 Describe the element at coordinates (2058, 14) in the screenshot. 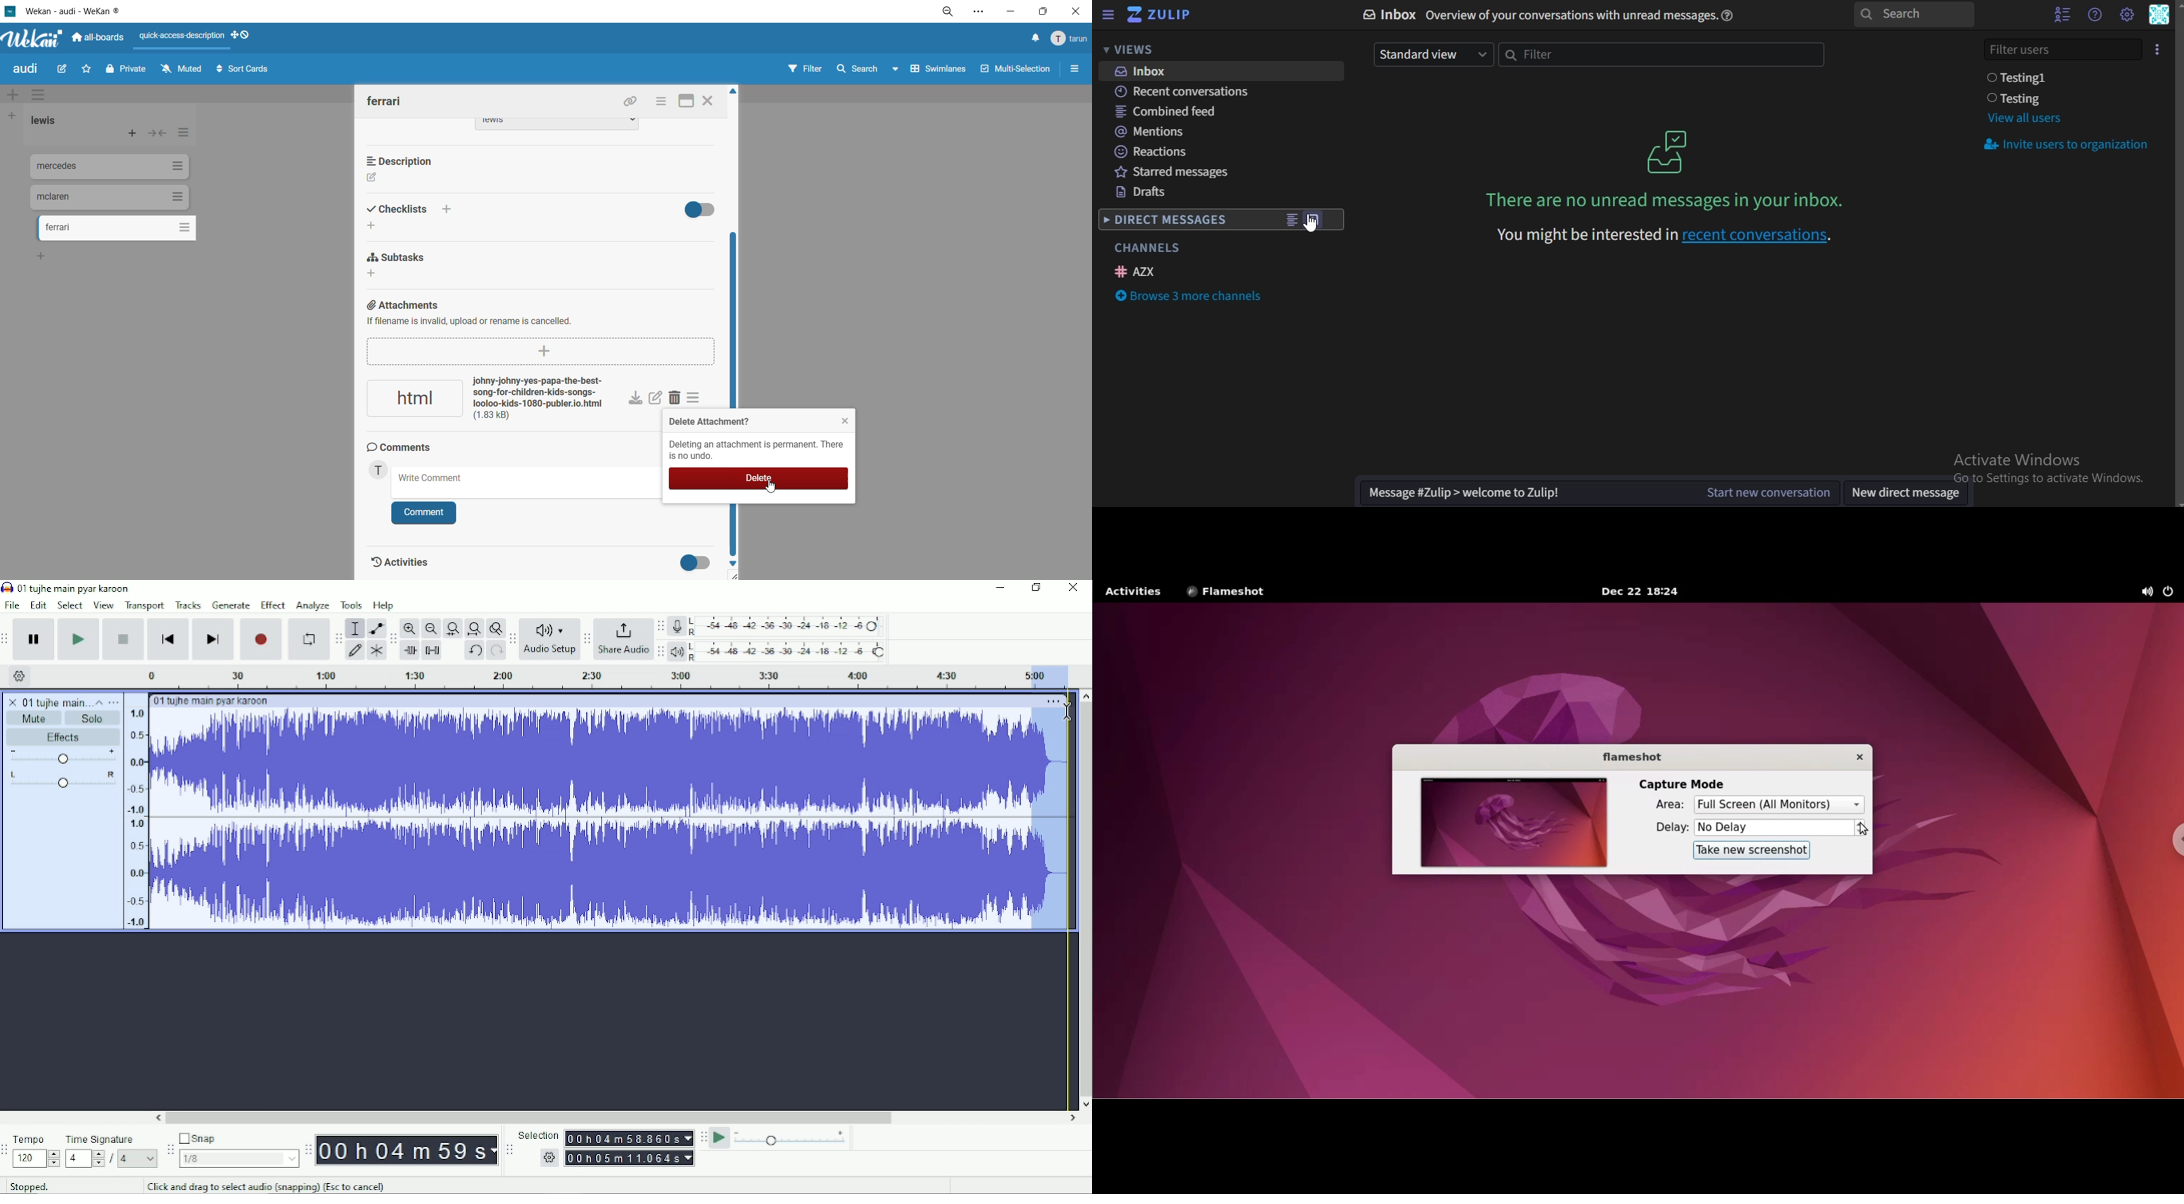

I see `hide userlist` at that location.